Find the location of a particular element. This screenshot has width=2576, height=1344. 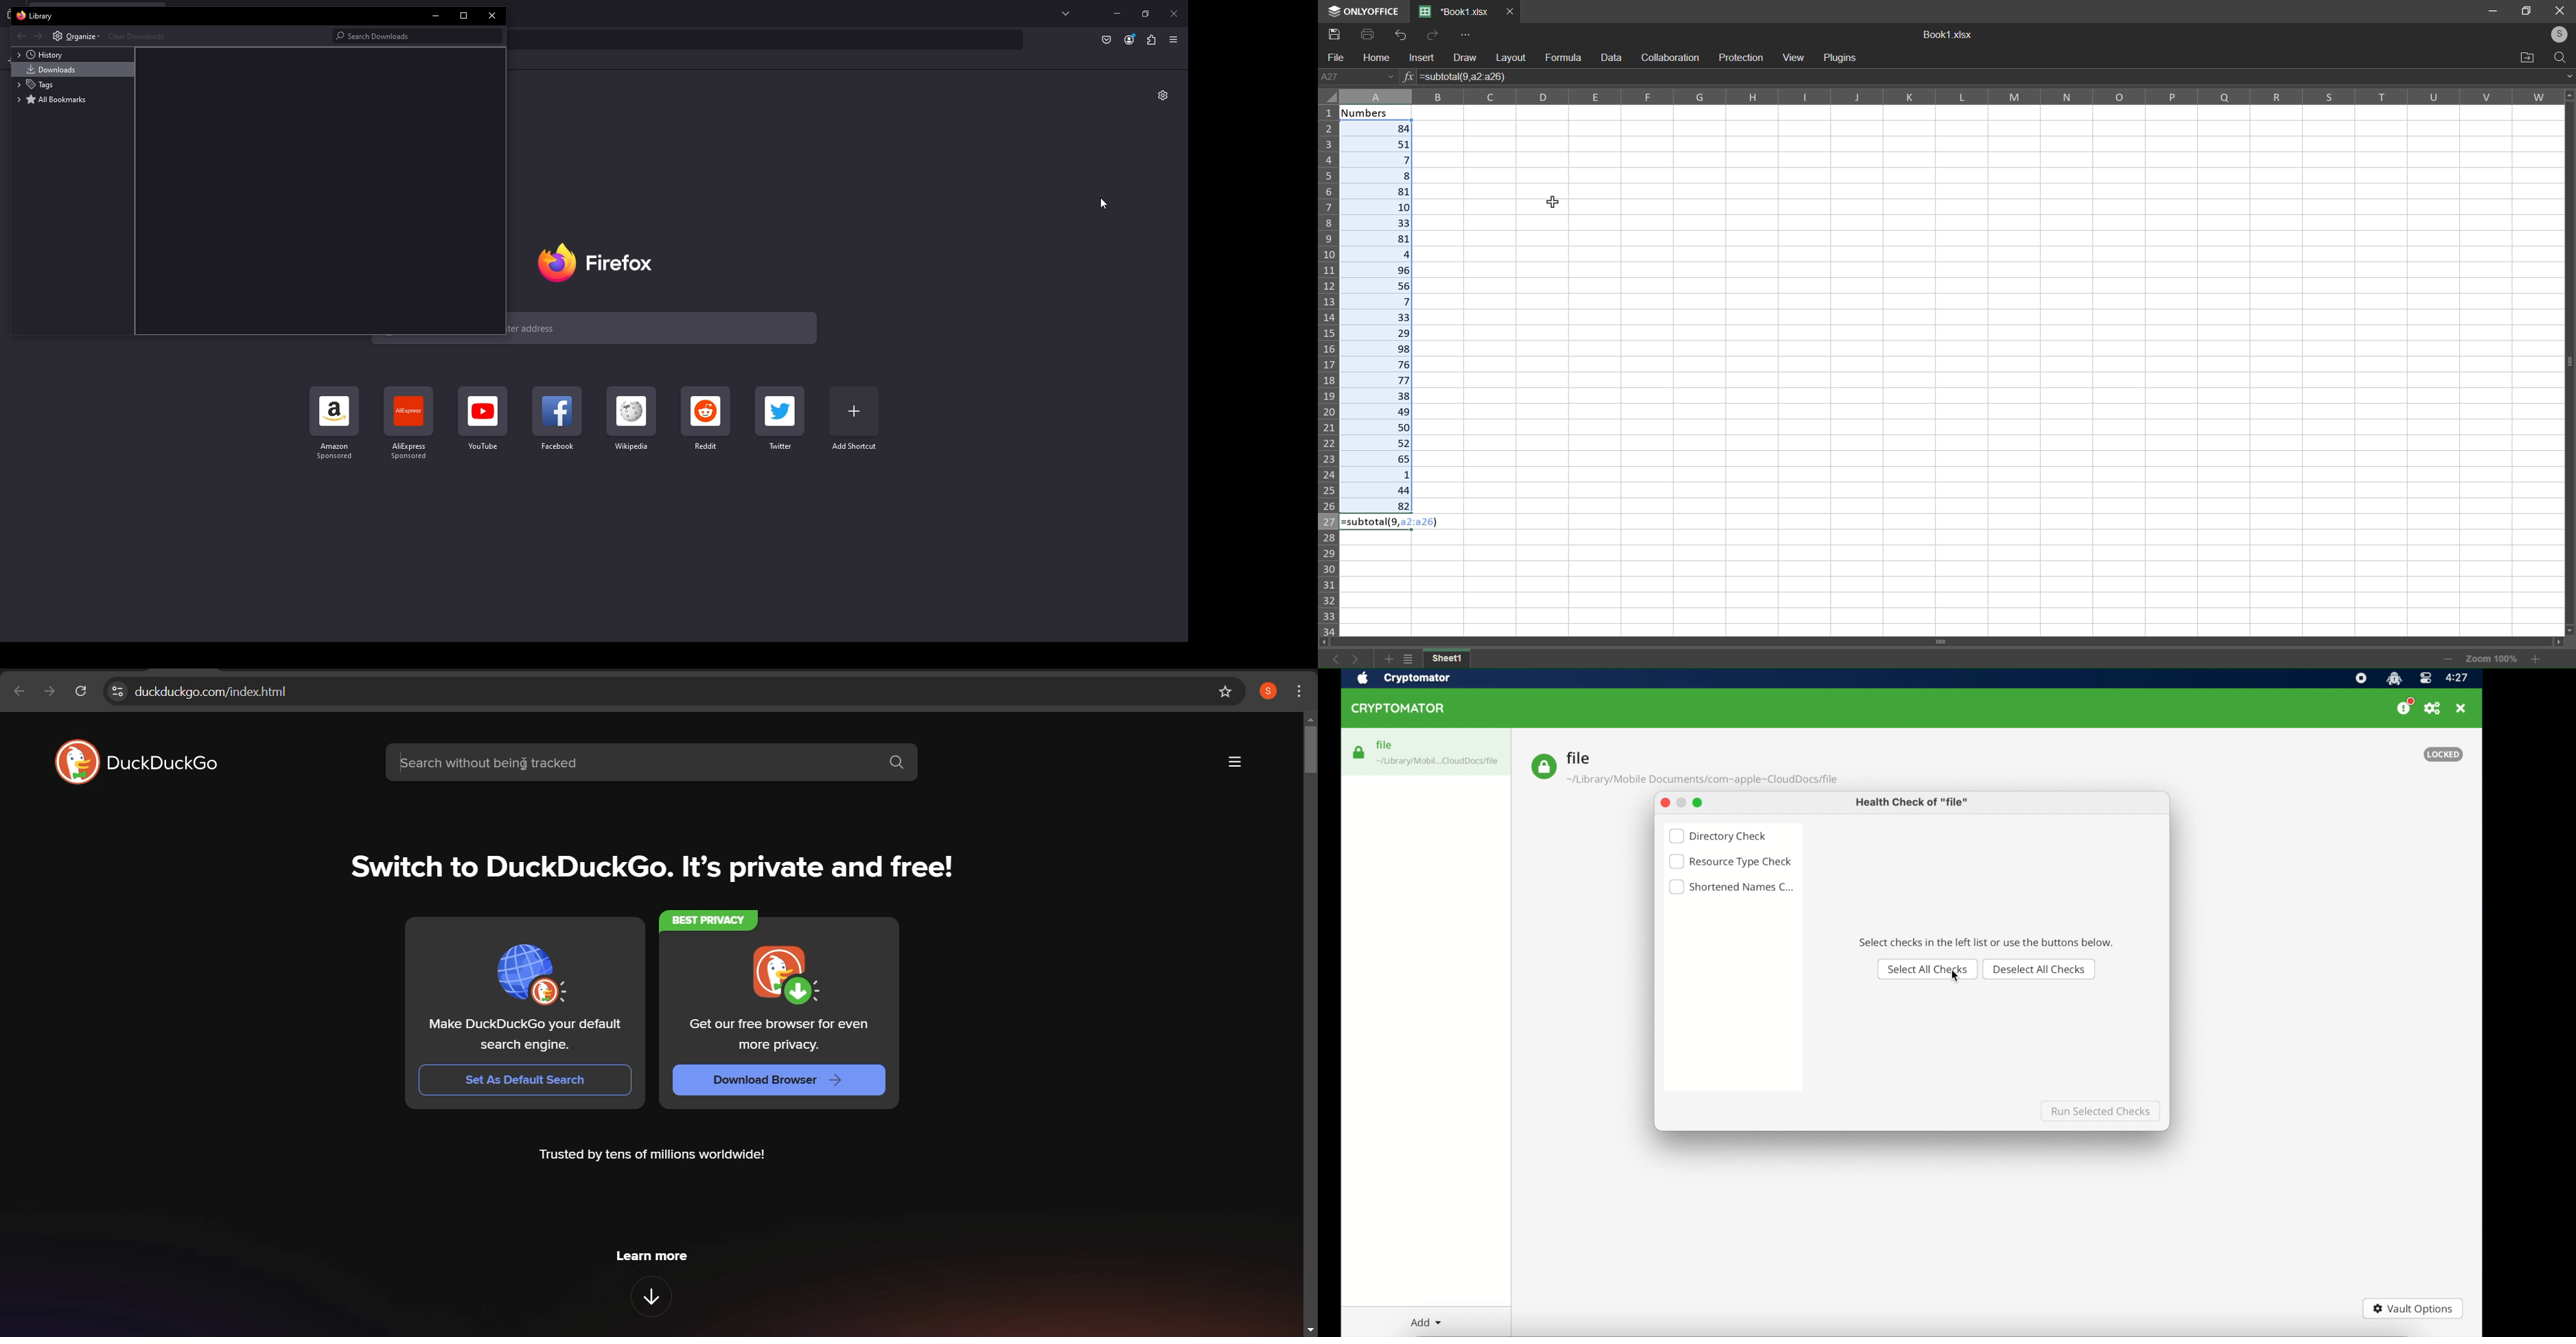

Close Tab is located at coordinates (1511, 11).